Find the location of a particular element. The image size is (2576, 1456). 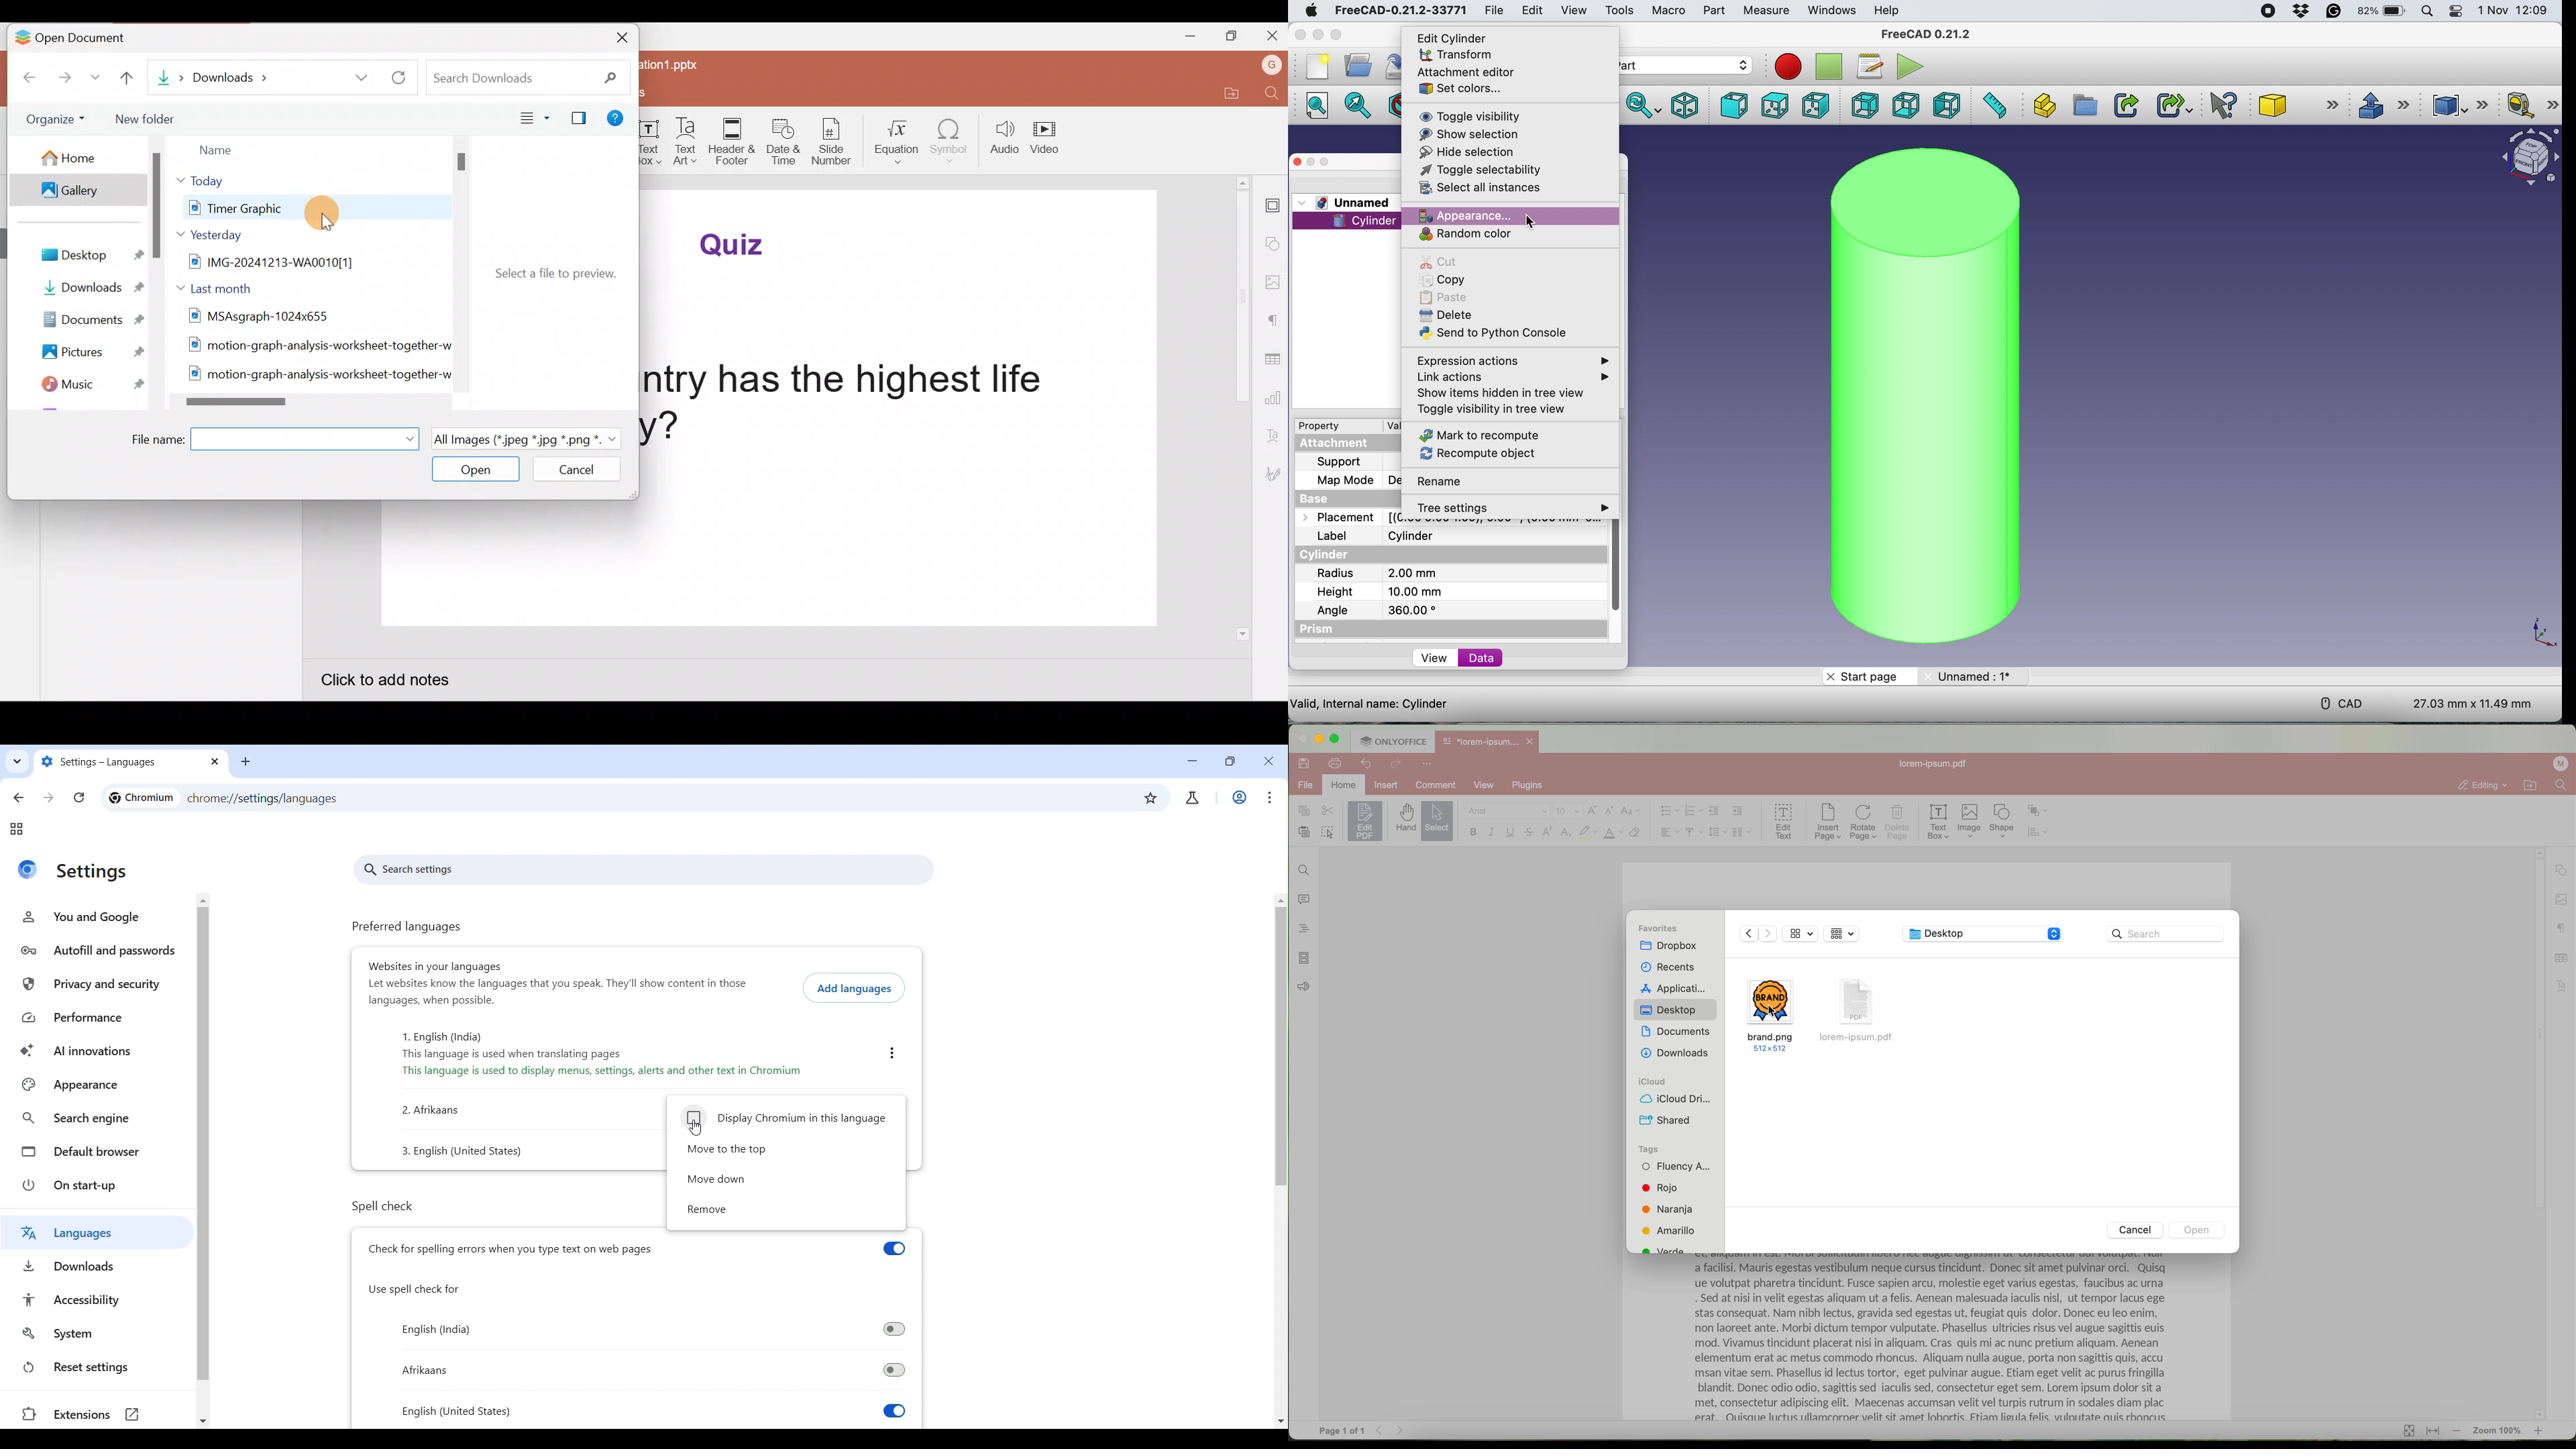

arrange shape is located at coordinates (2038, 811).